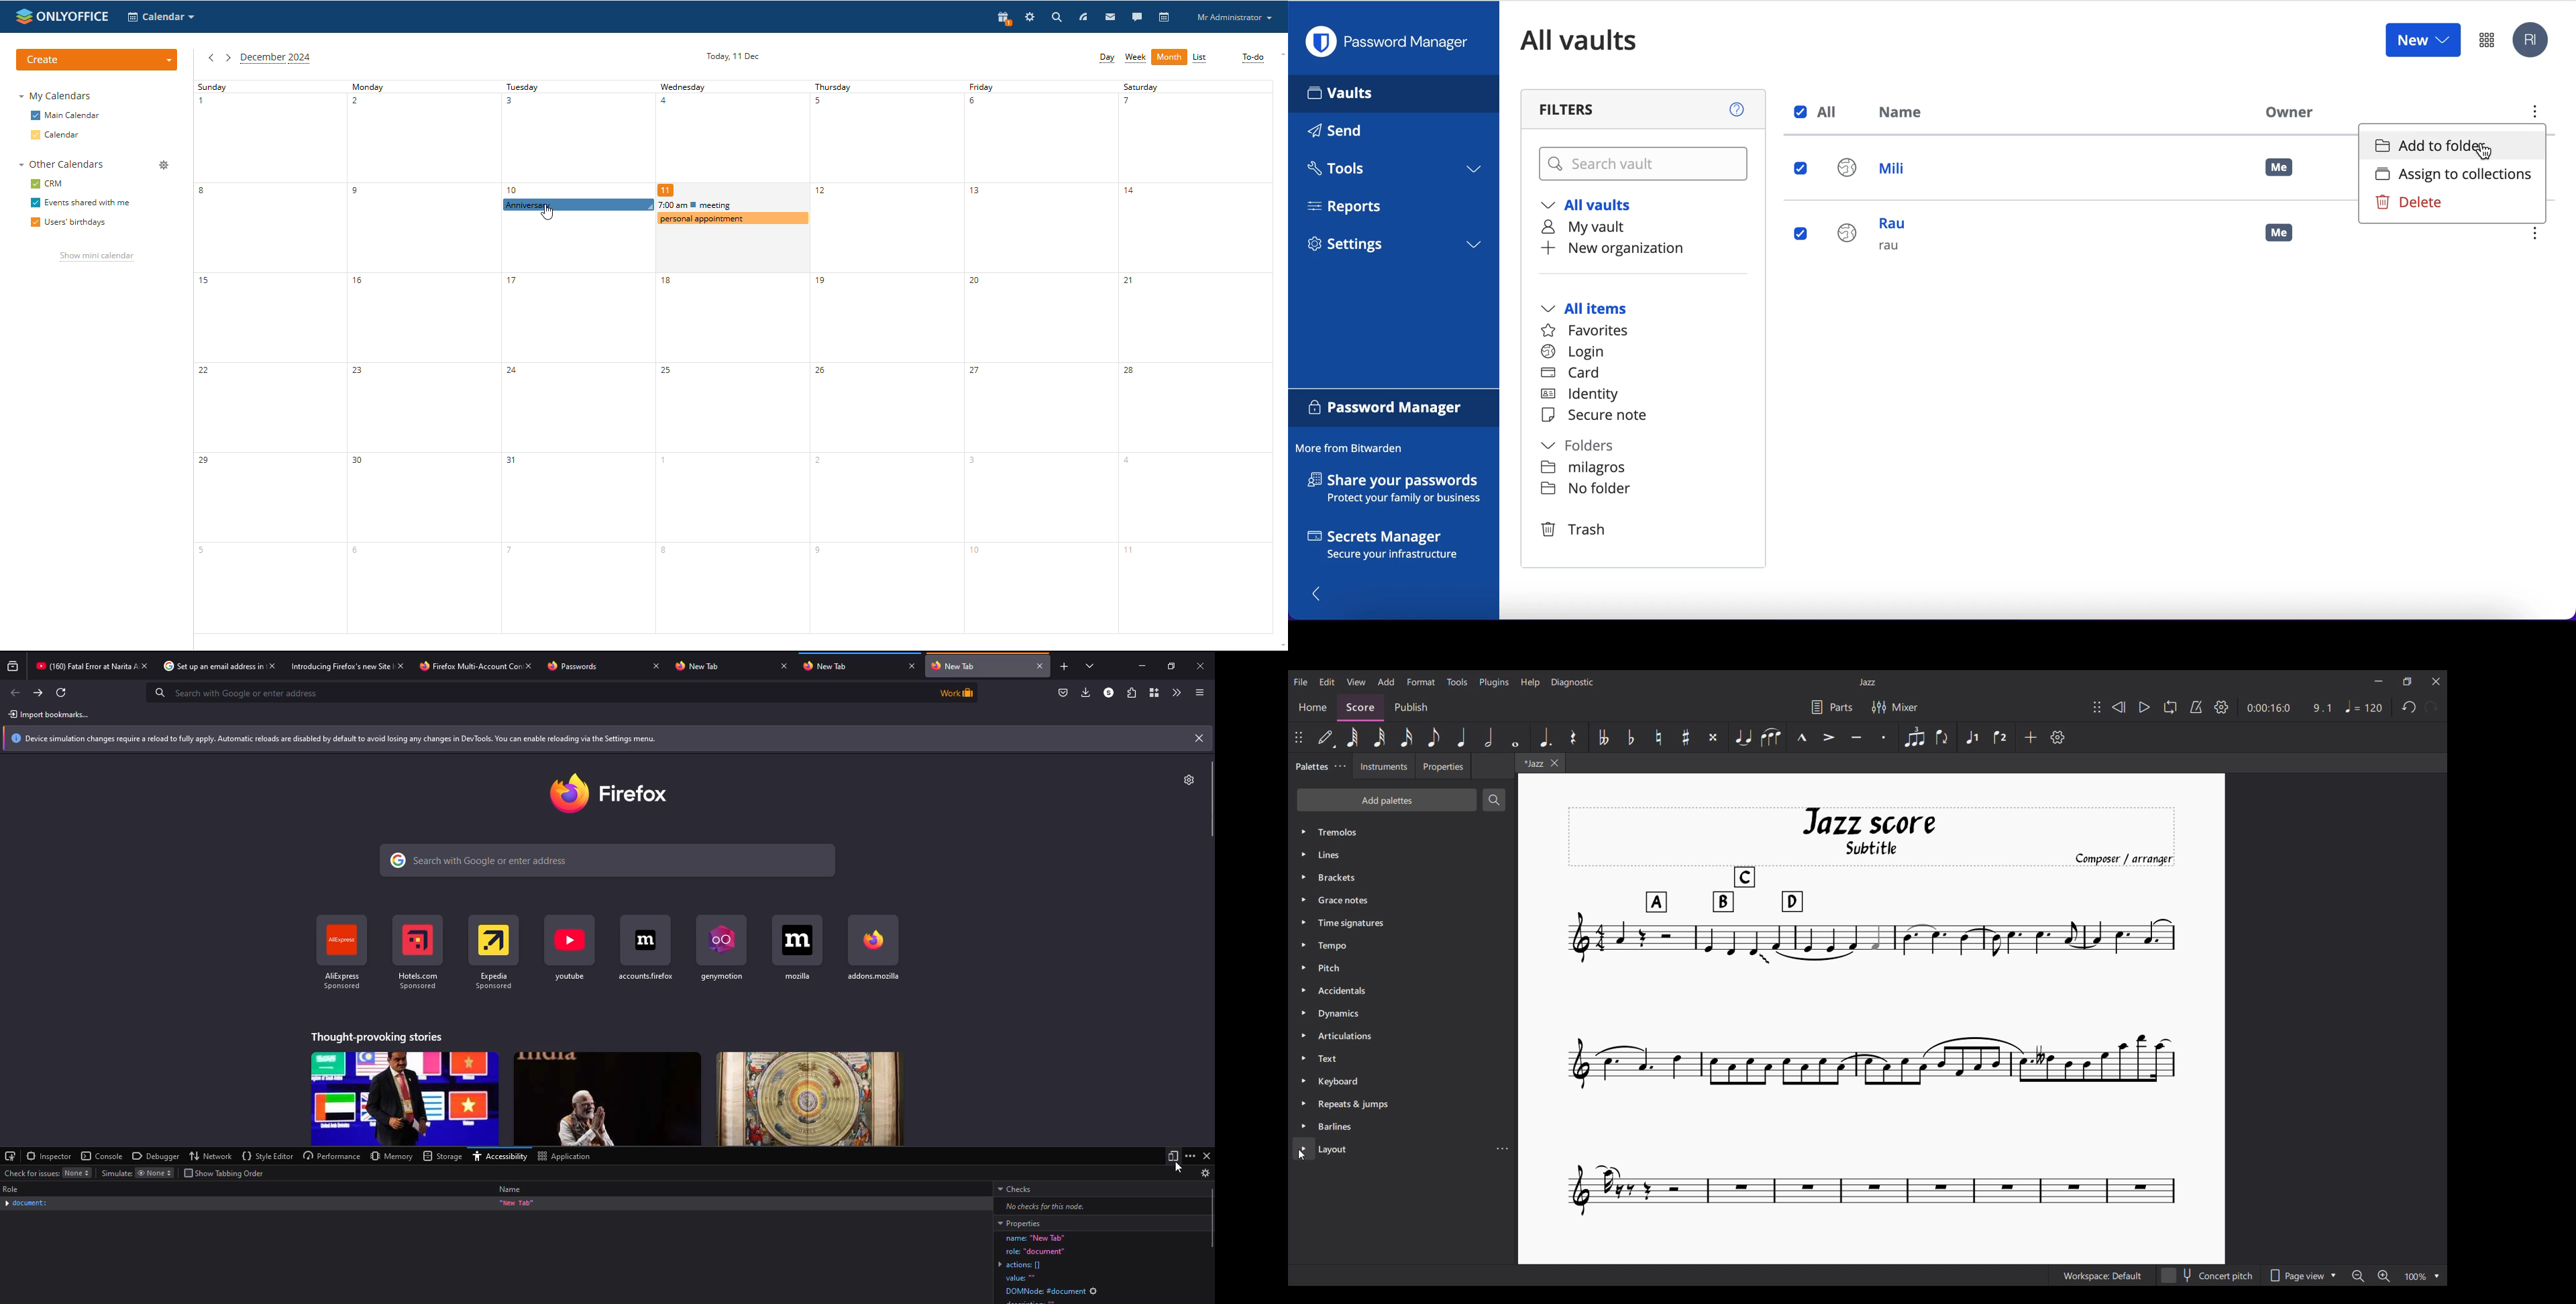 The image size is (2576, 1316). I want to click on Cursor, so click(1179, 1167).